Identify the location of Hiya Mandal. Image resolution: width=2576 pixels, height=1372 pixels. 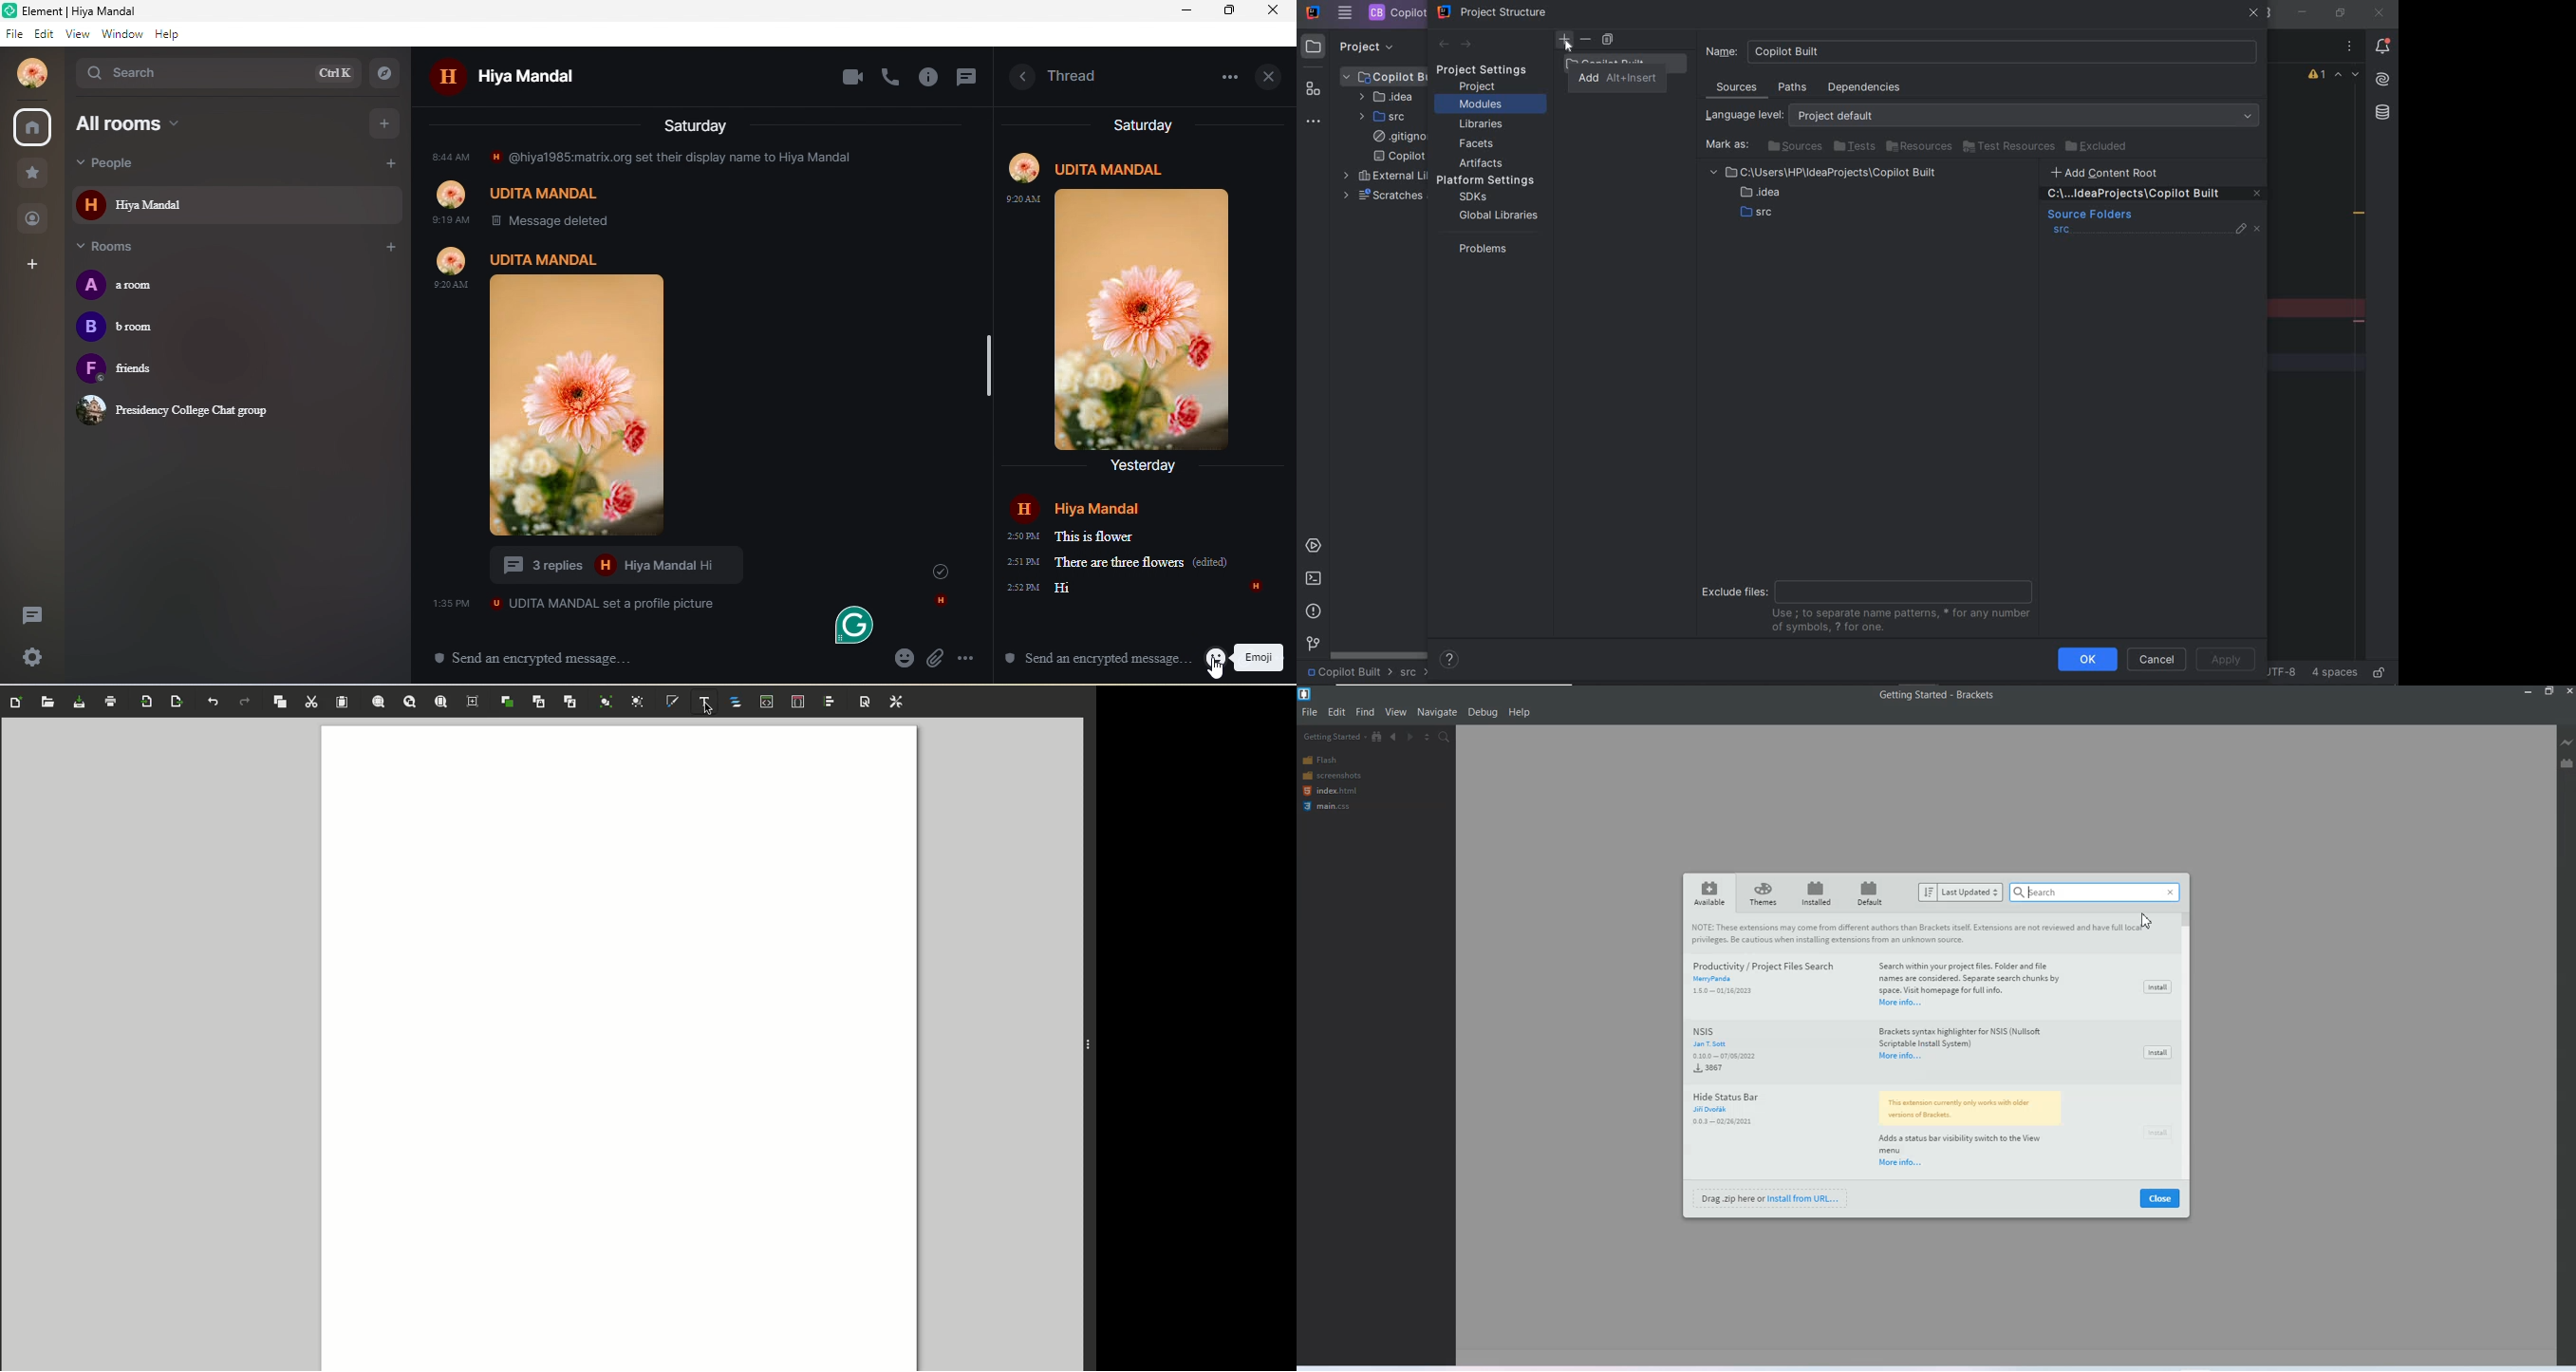
(1085, 506).